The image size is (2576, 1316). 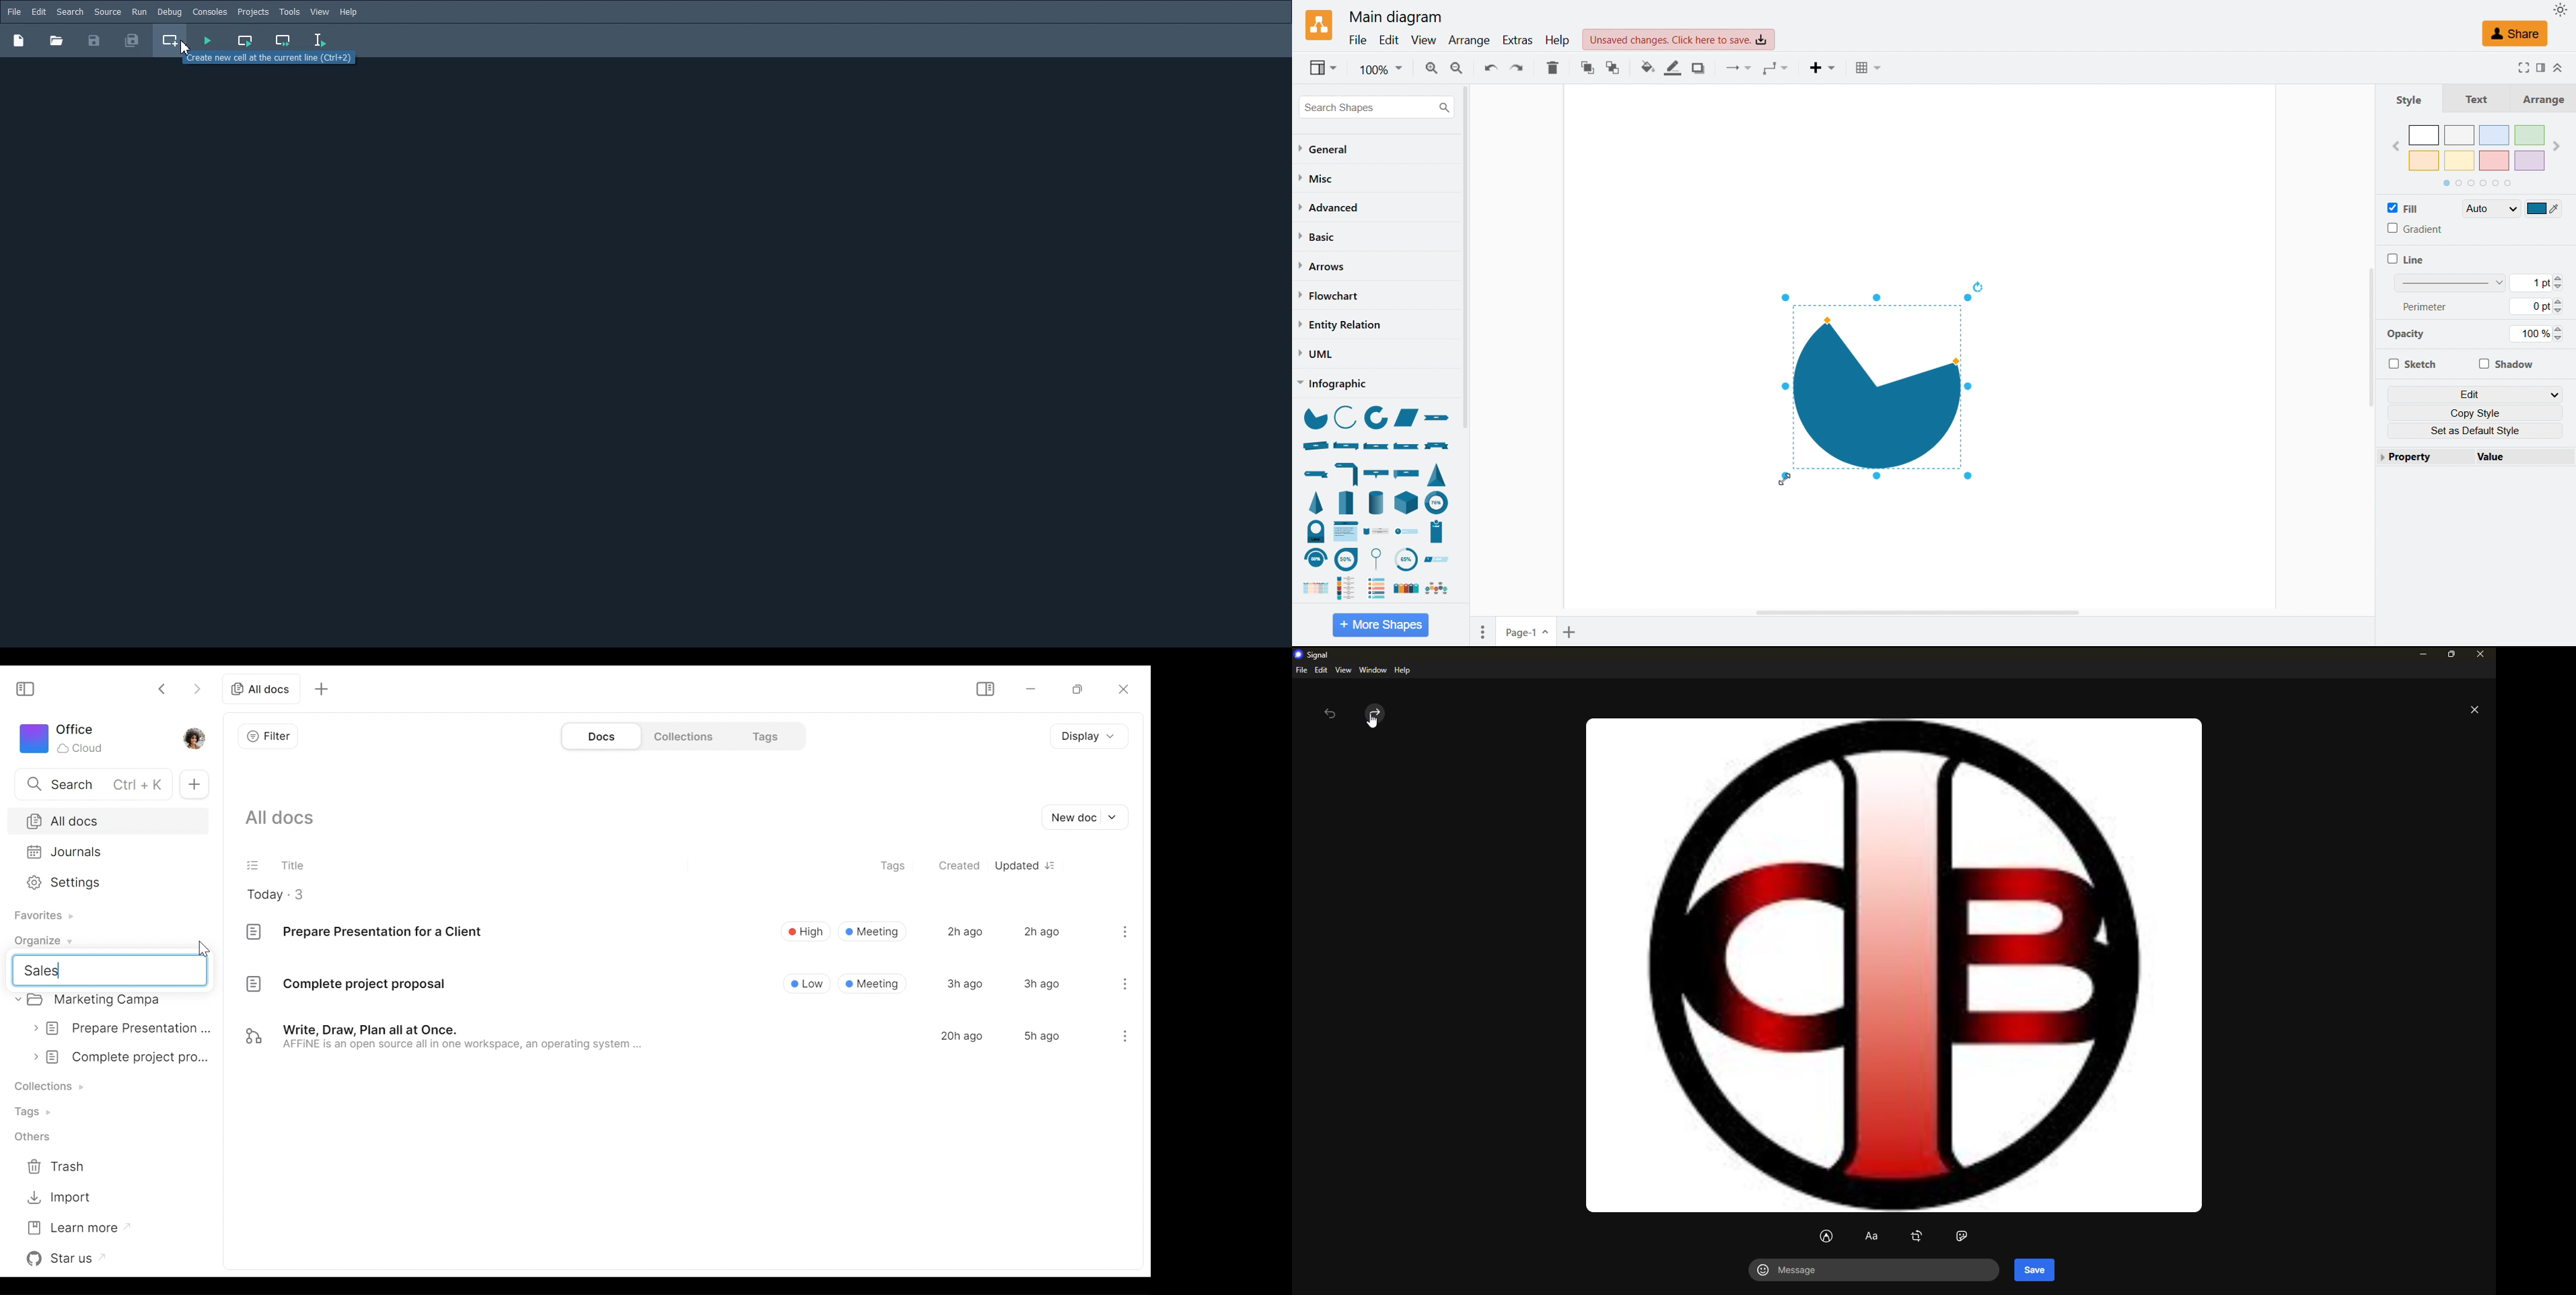 What do you see at coordinates (1348, 502) in the screenshot?
I see `pyramid step` at bounding box center [1348, 502].